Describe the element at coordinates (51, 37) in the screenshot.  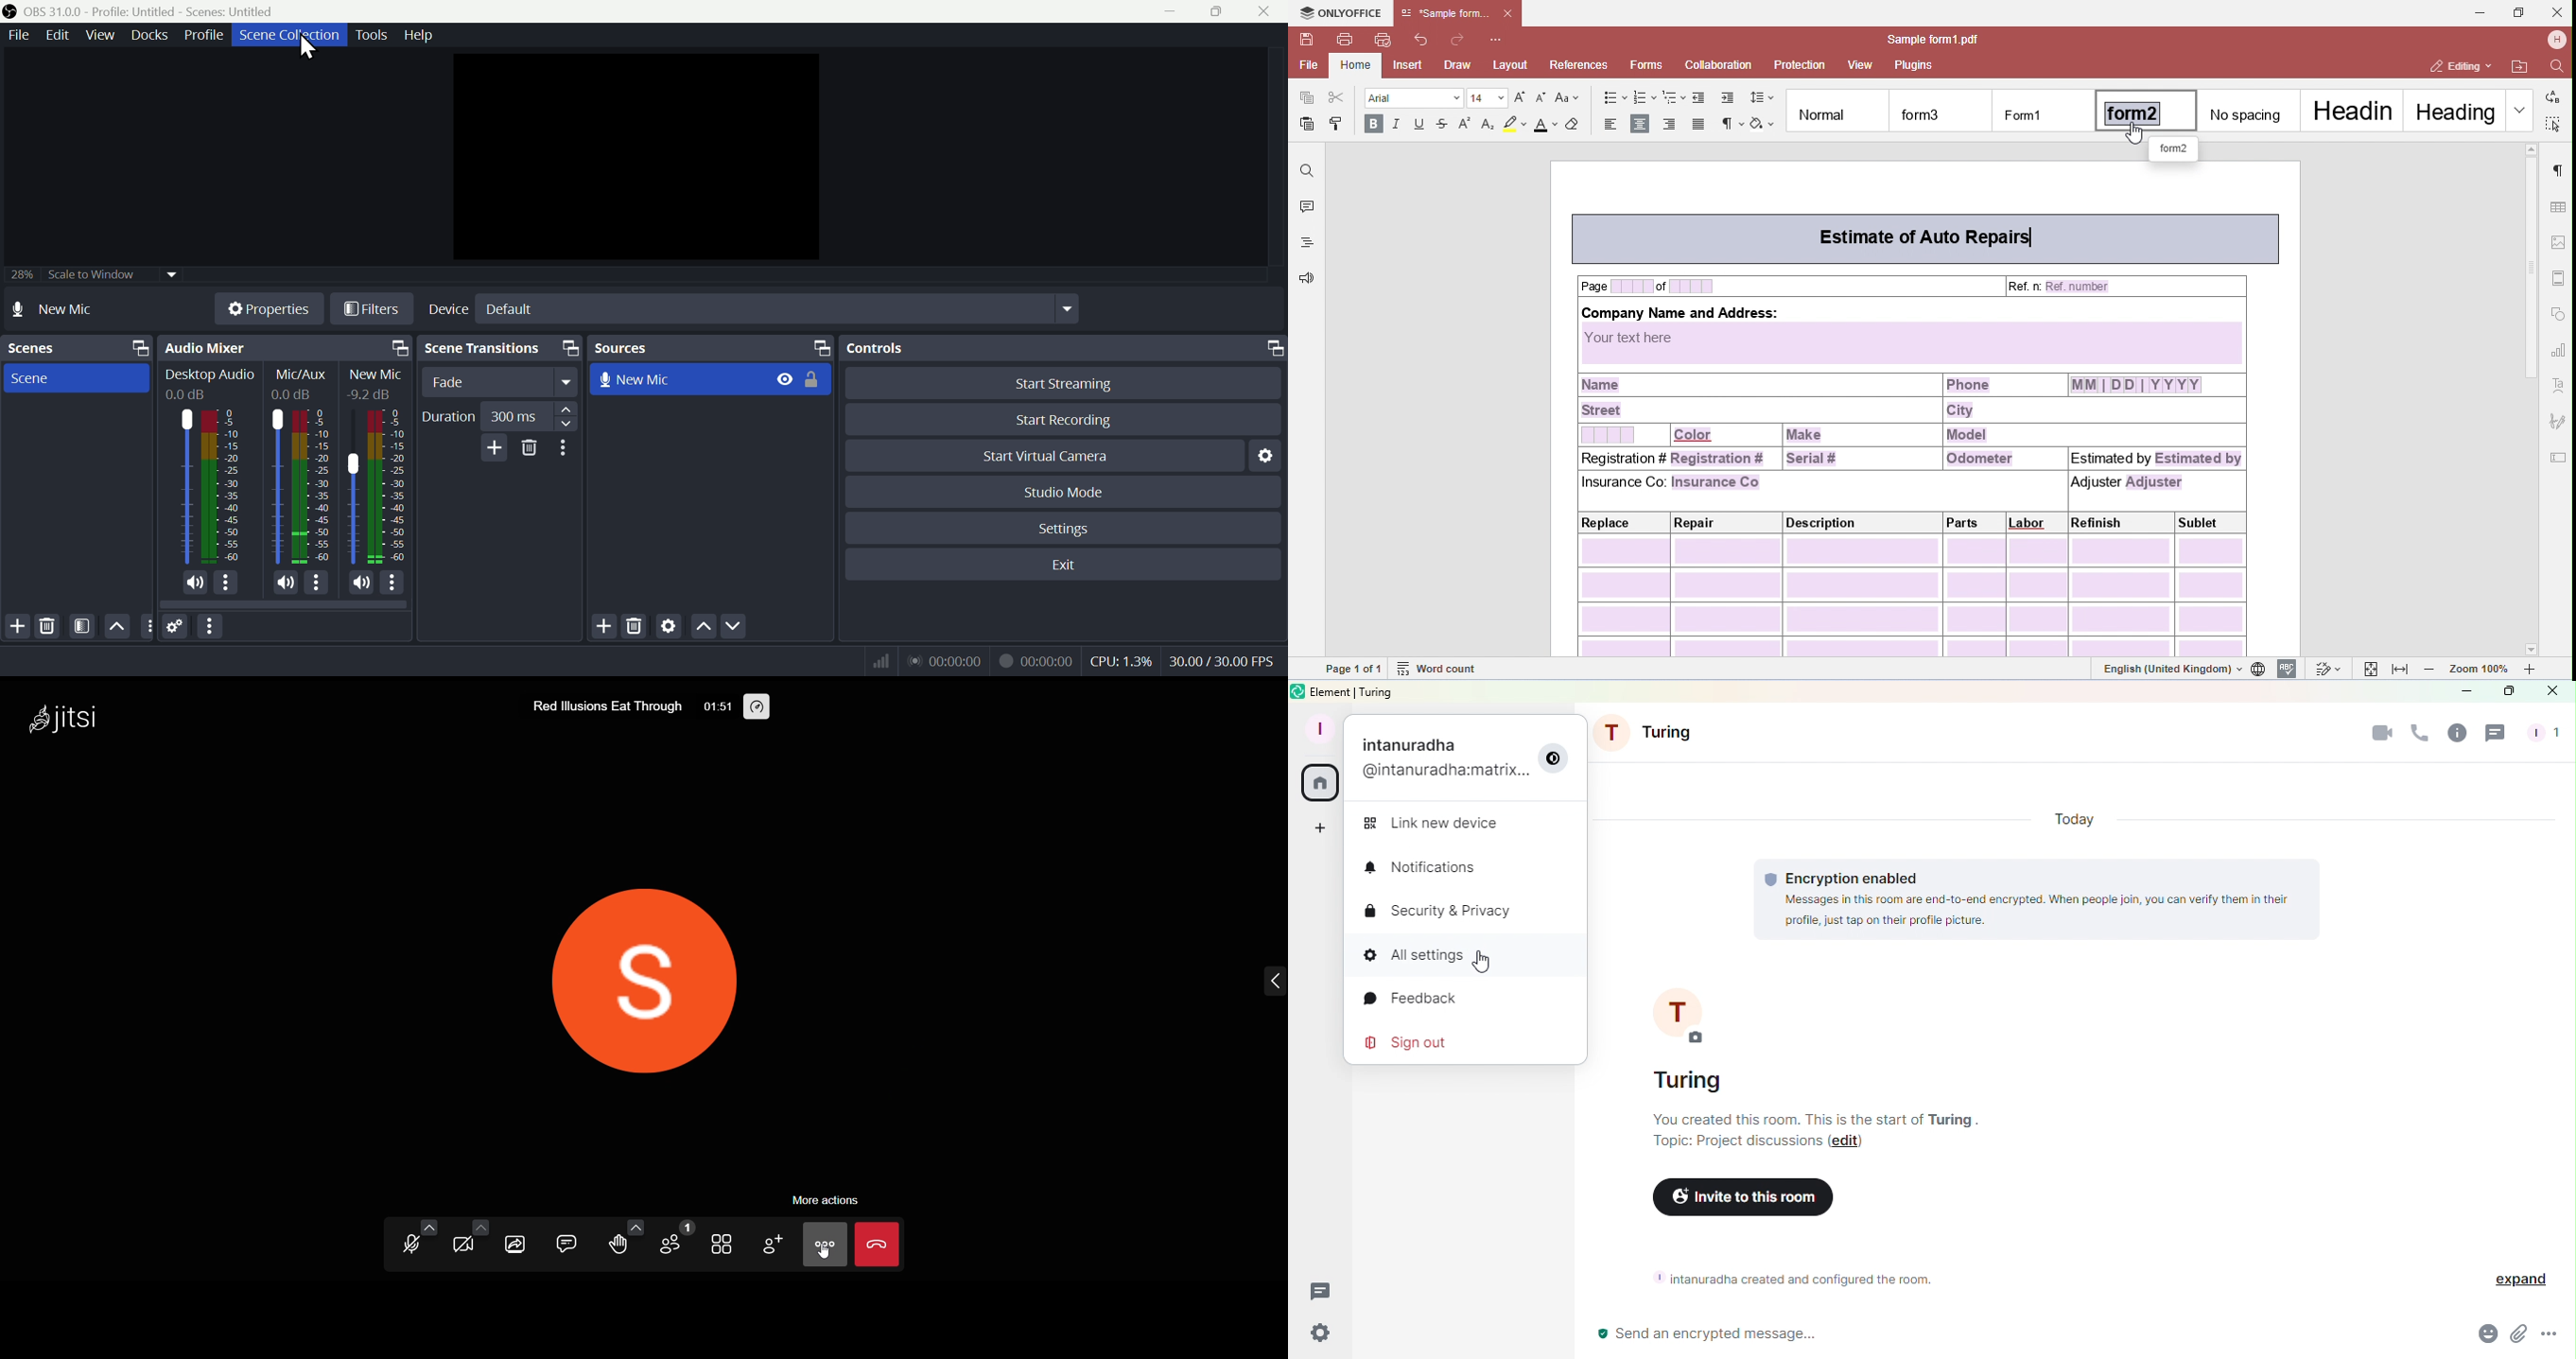
I see `Edit` at that location.